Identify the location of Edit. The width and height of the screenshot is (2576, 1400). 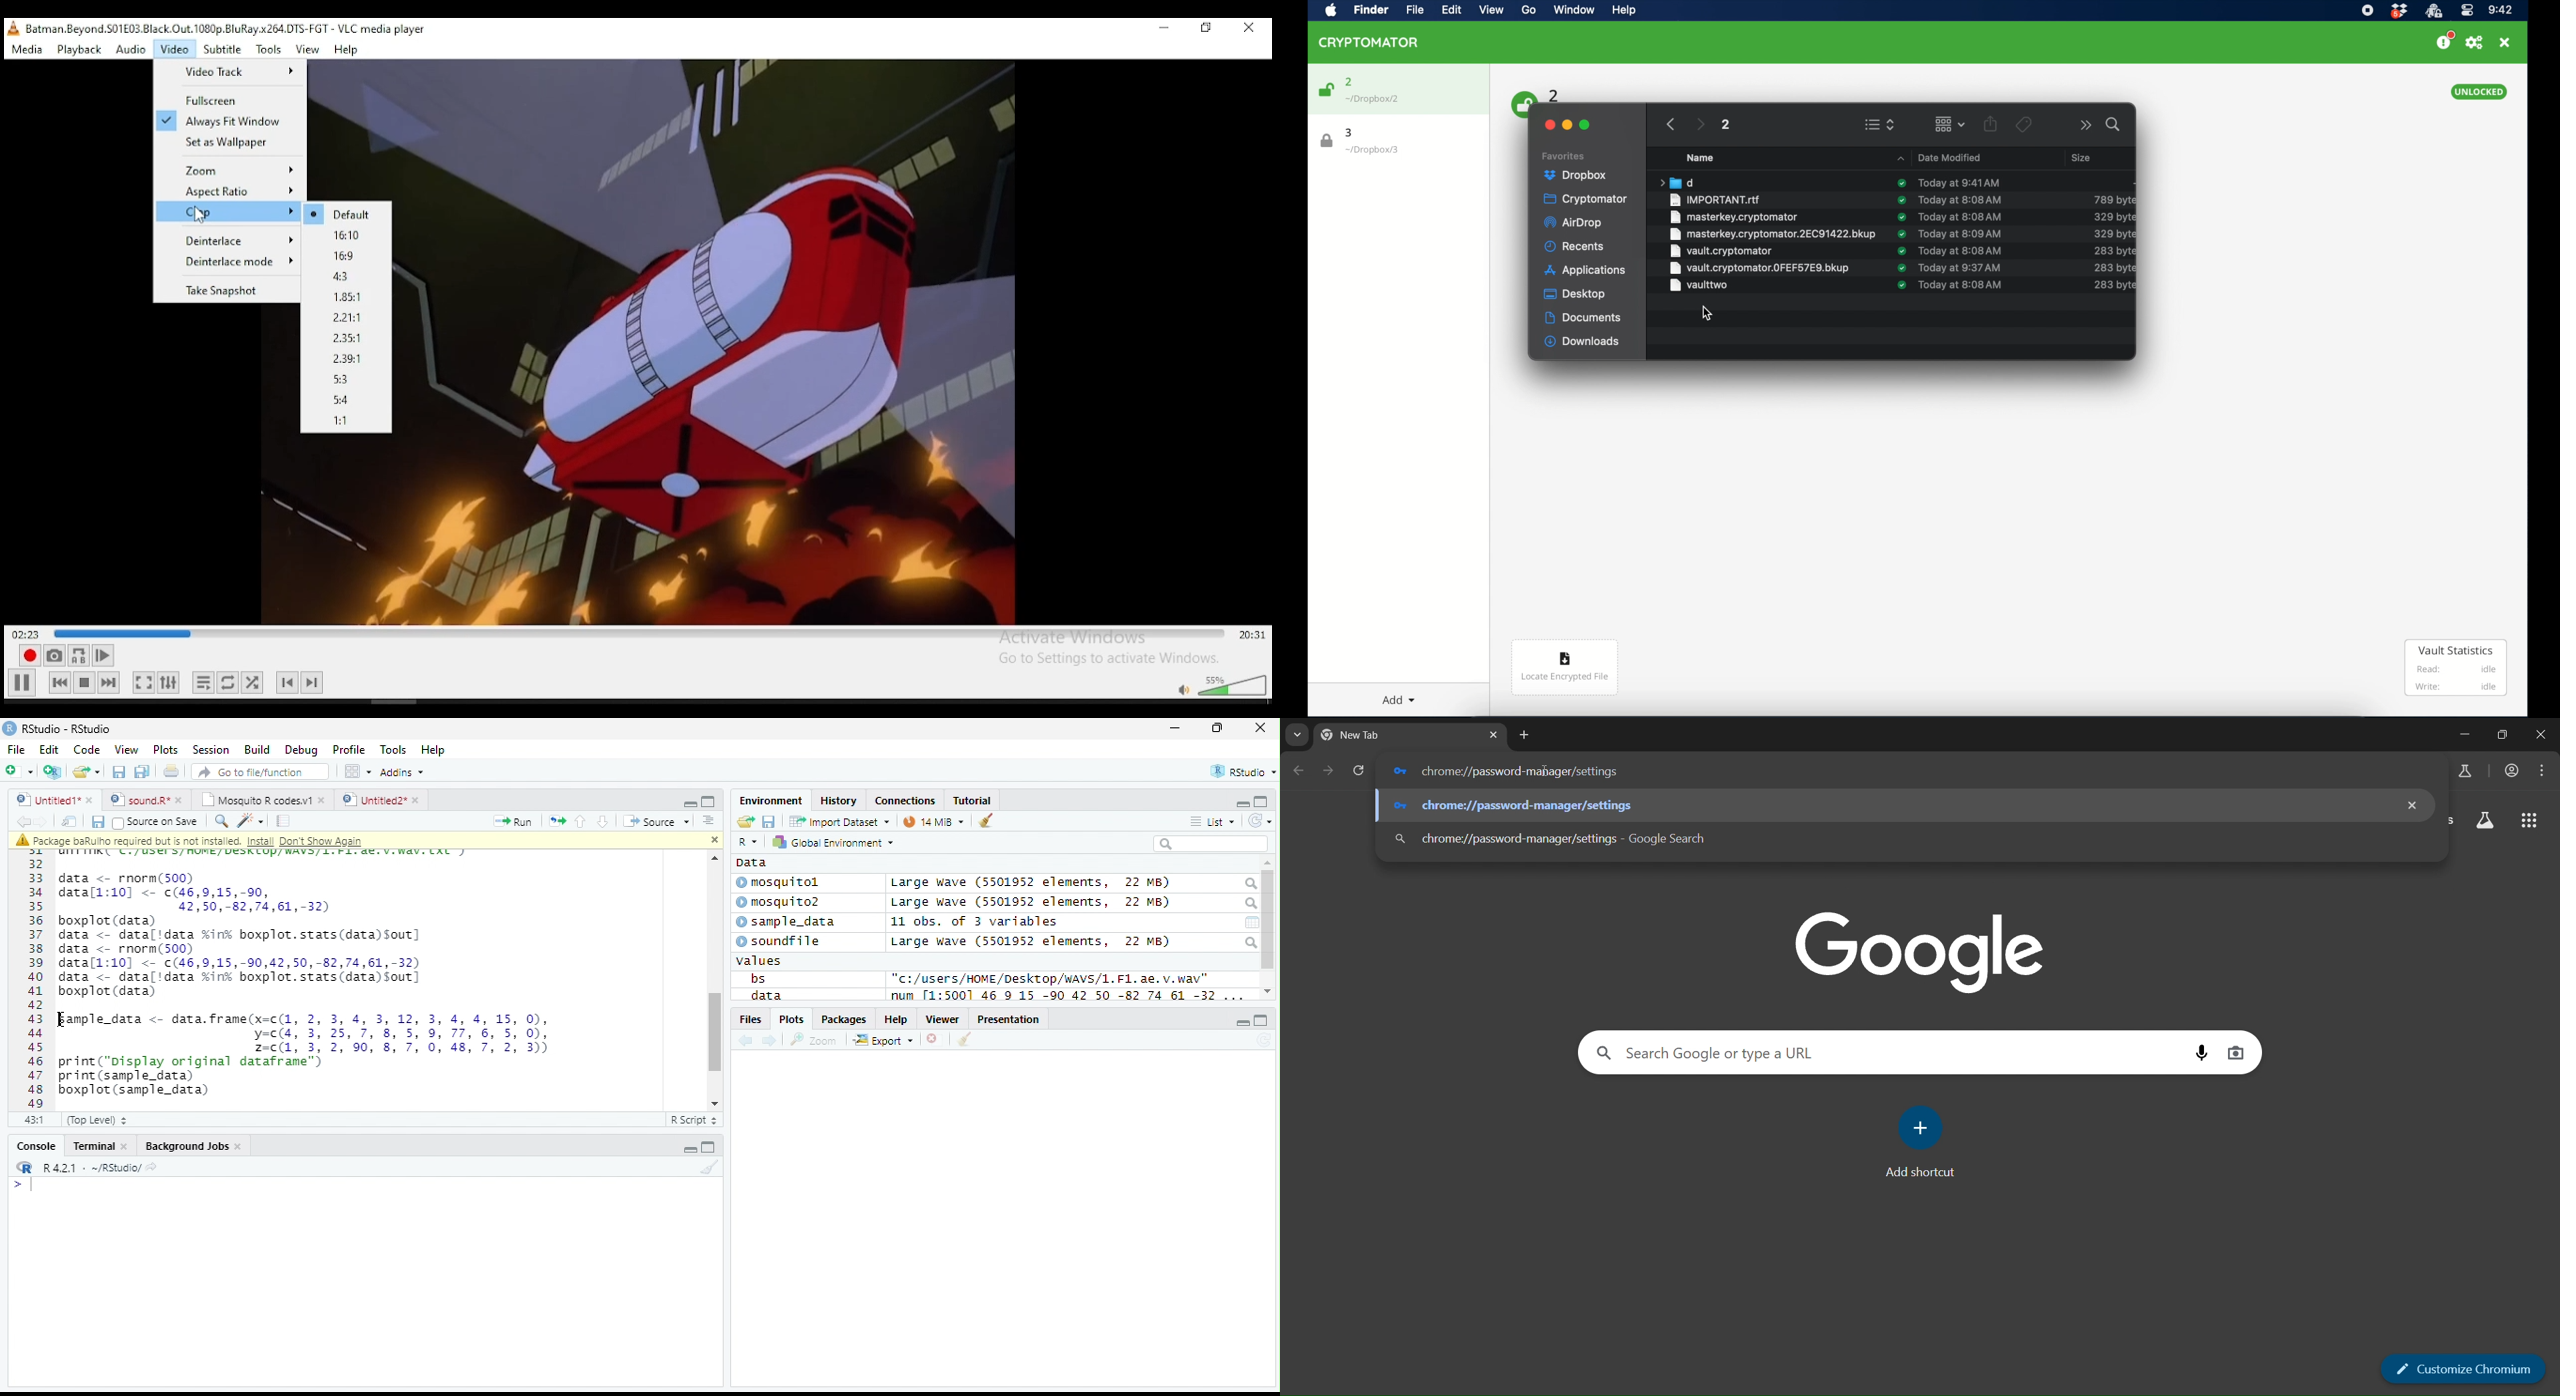
(50, 750).